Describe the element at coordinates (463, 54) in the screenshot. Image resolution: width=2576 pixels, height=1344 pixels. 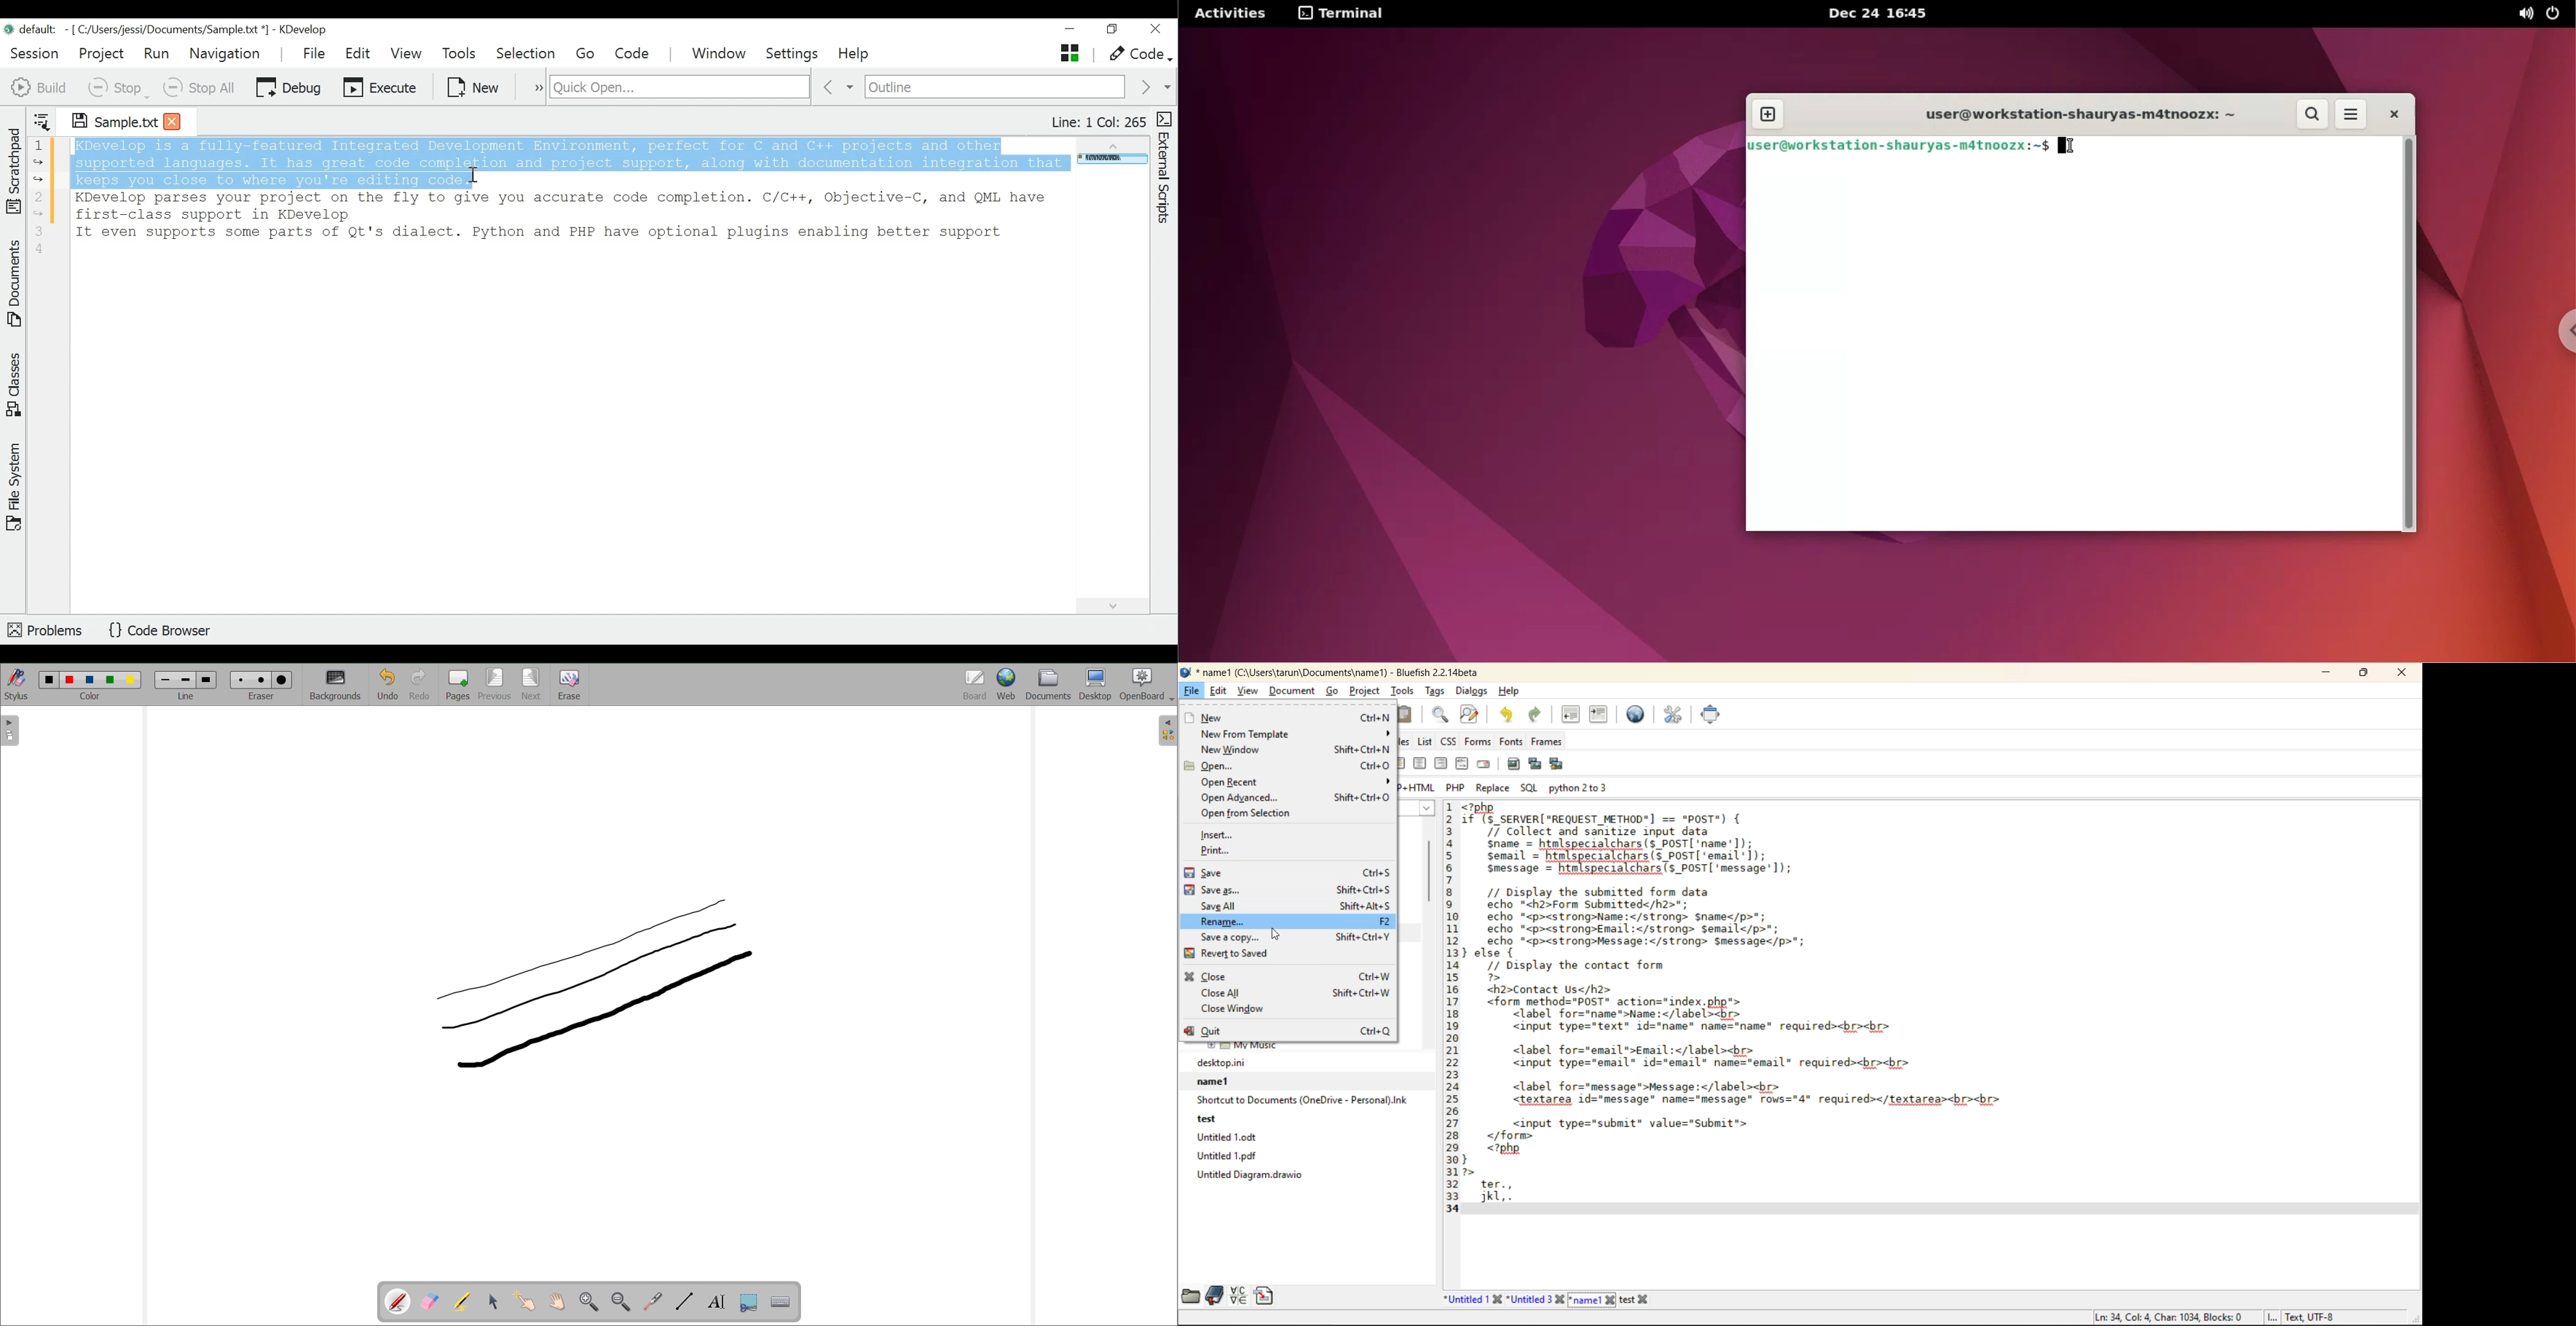
I see `Tools` at that location.